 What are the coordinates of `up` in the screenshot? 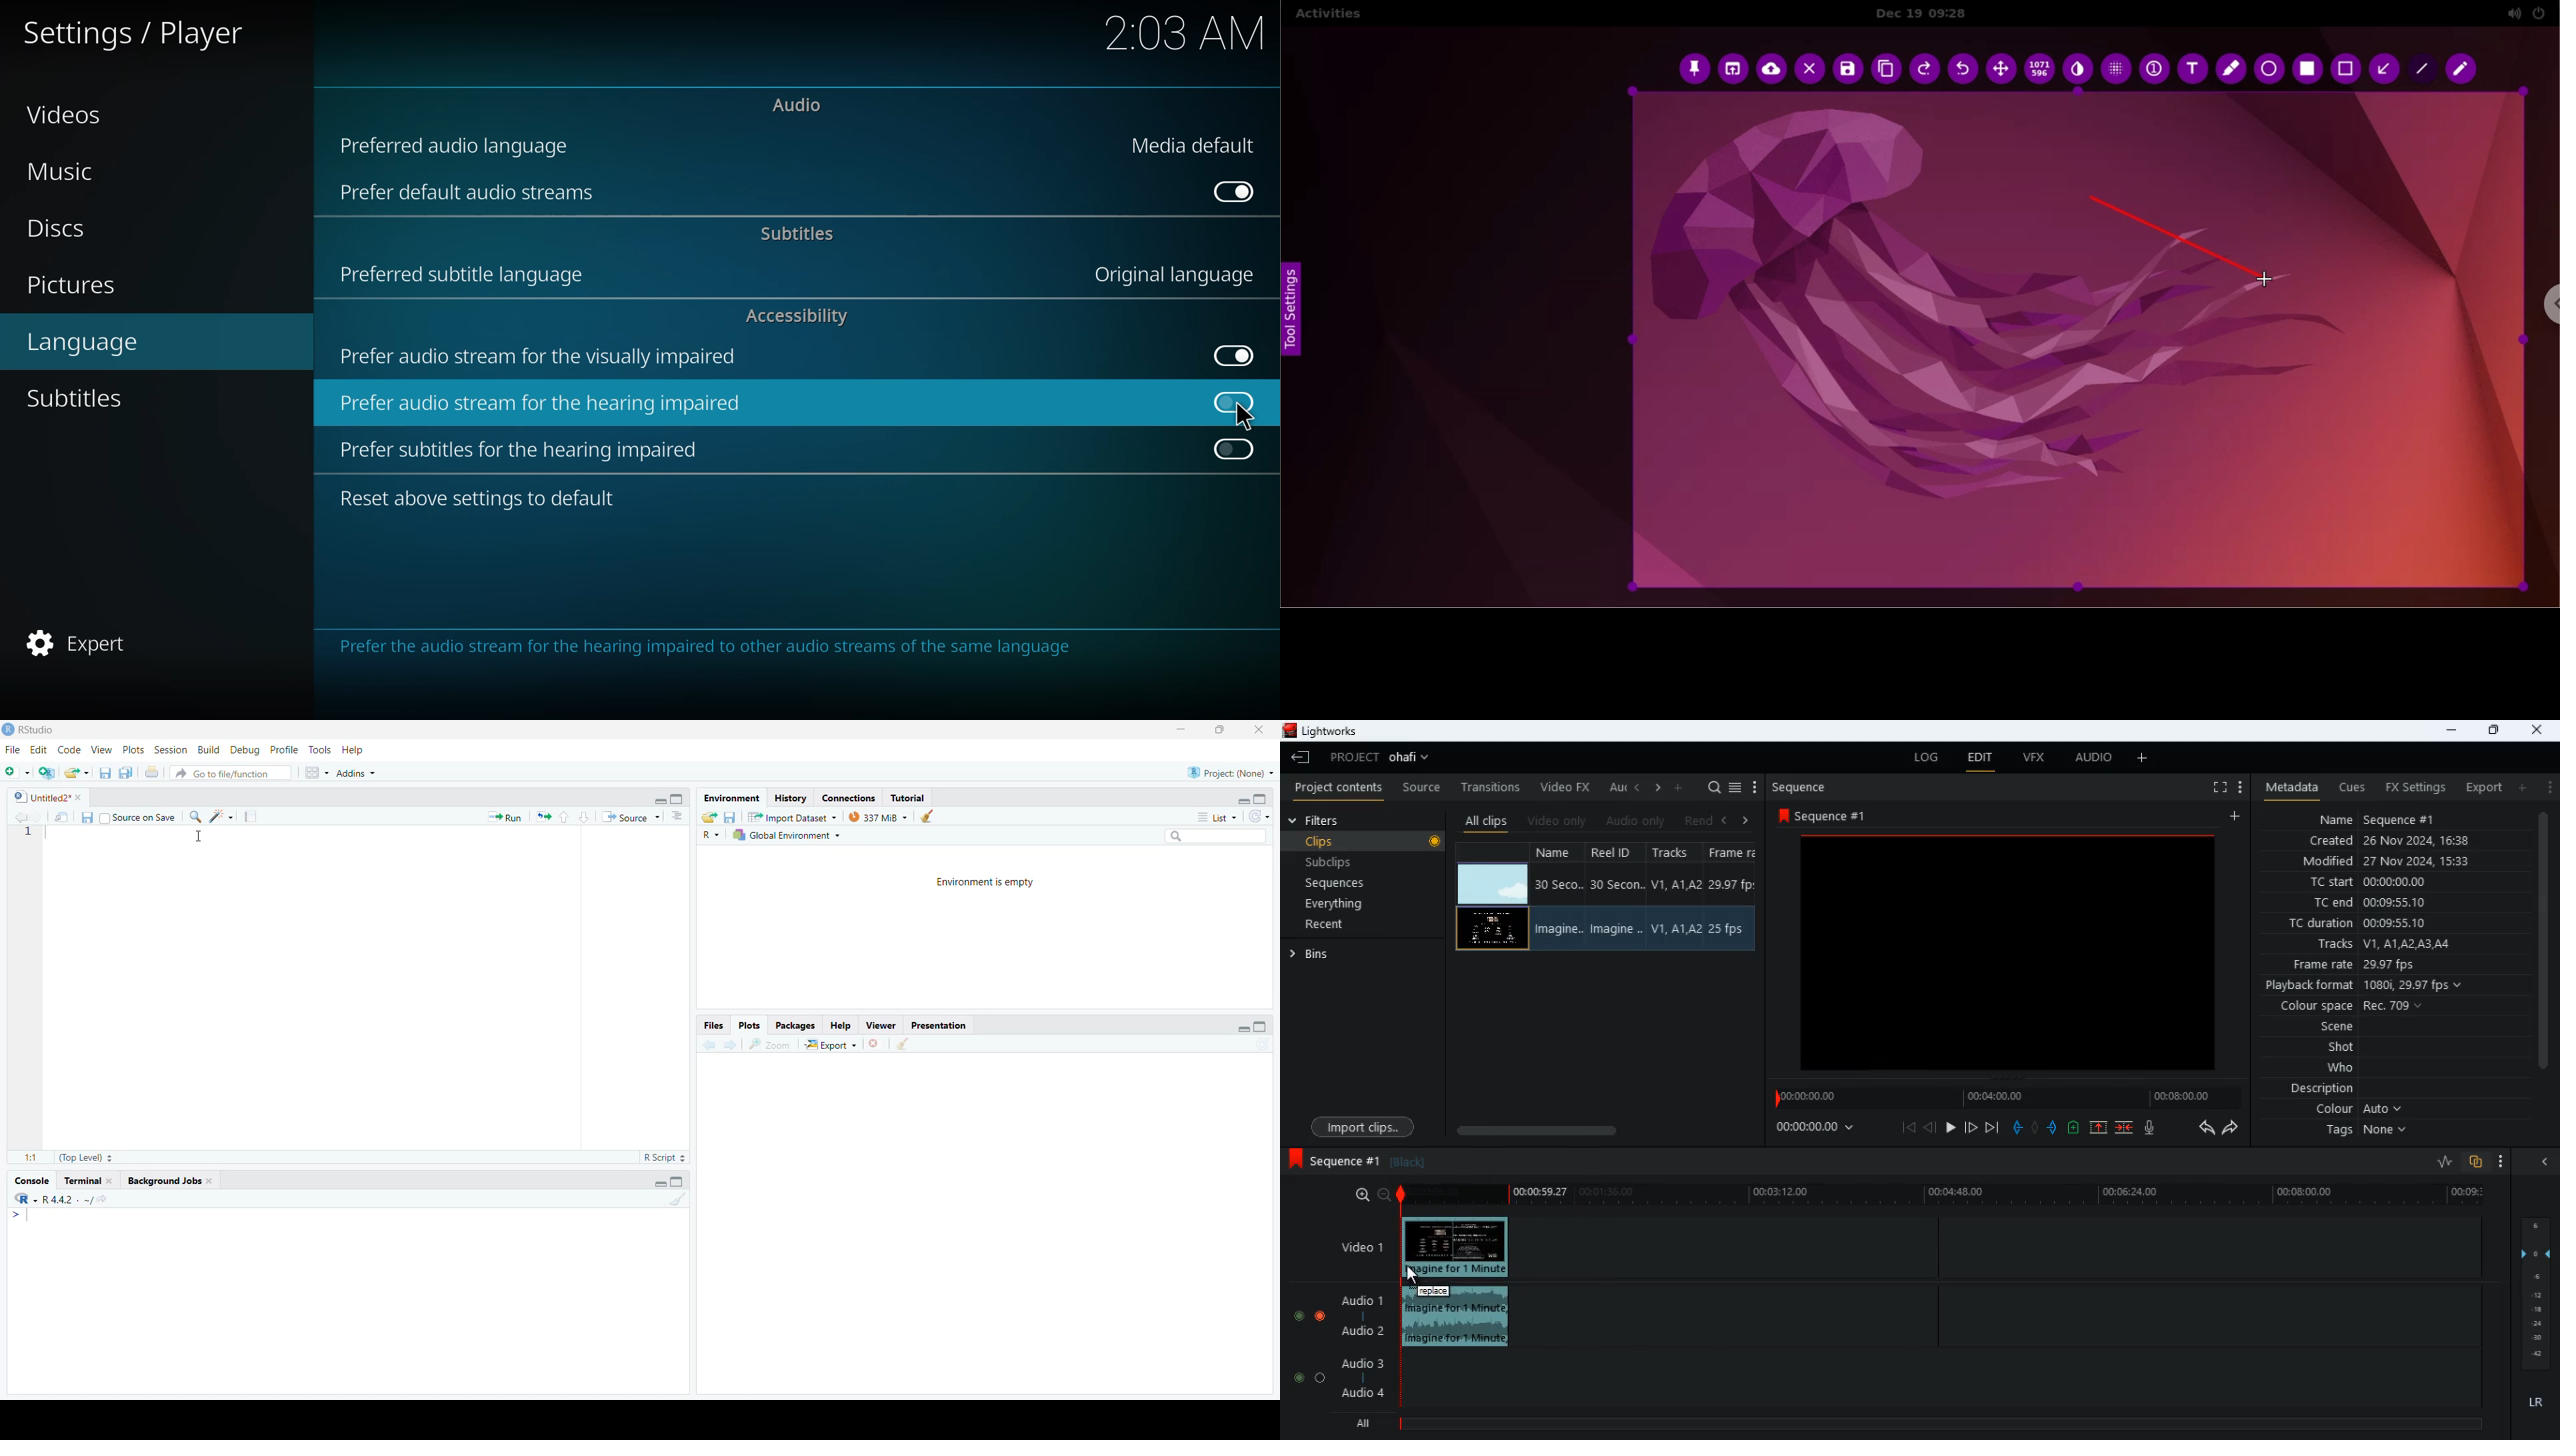 It's located at (2097, 1128).